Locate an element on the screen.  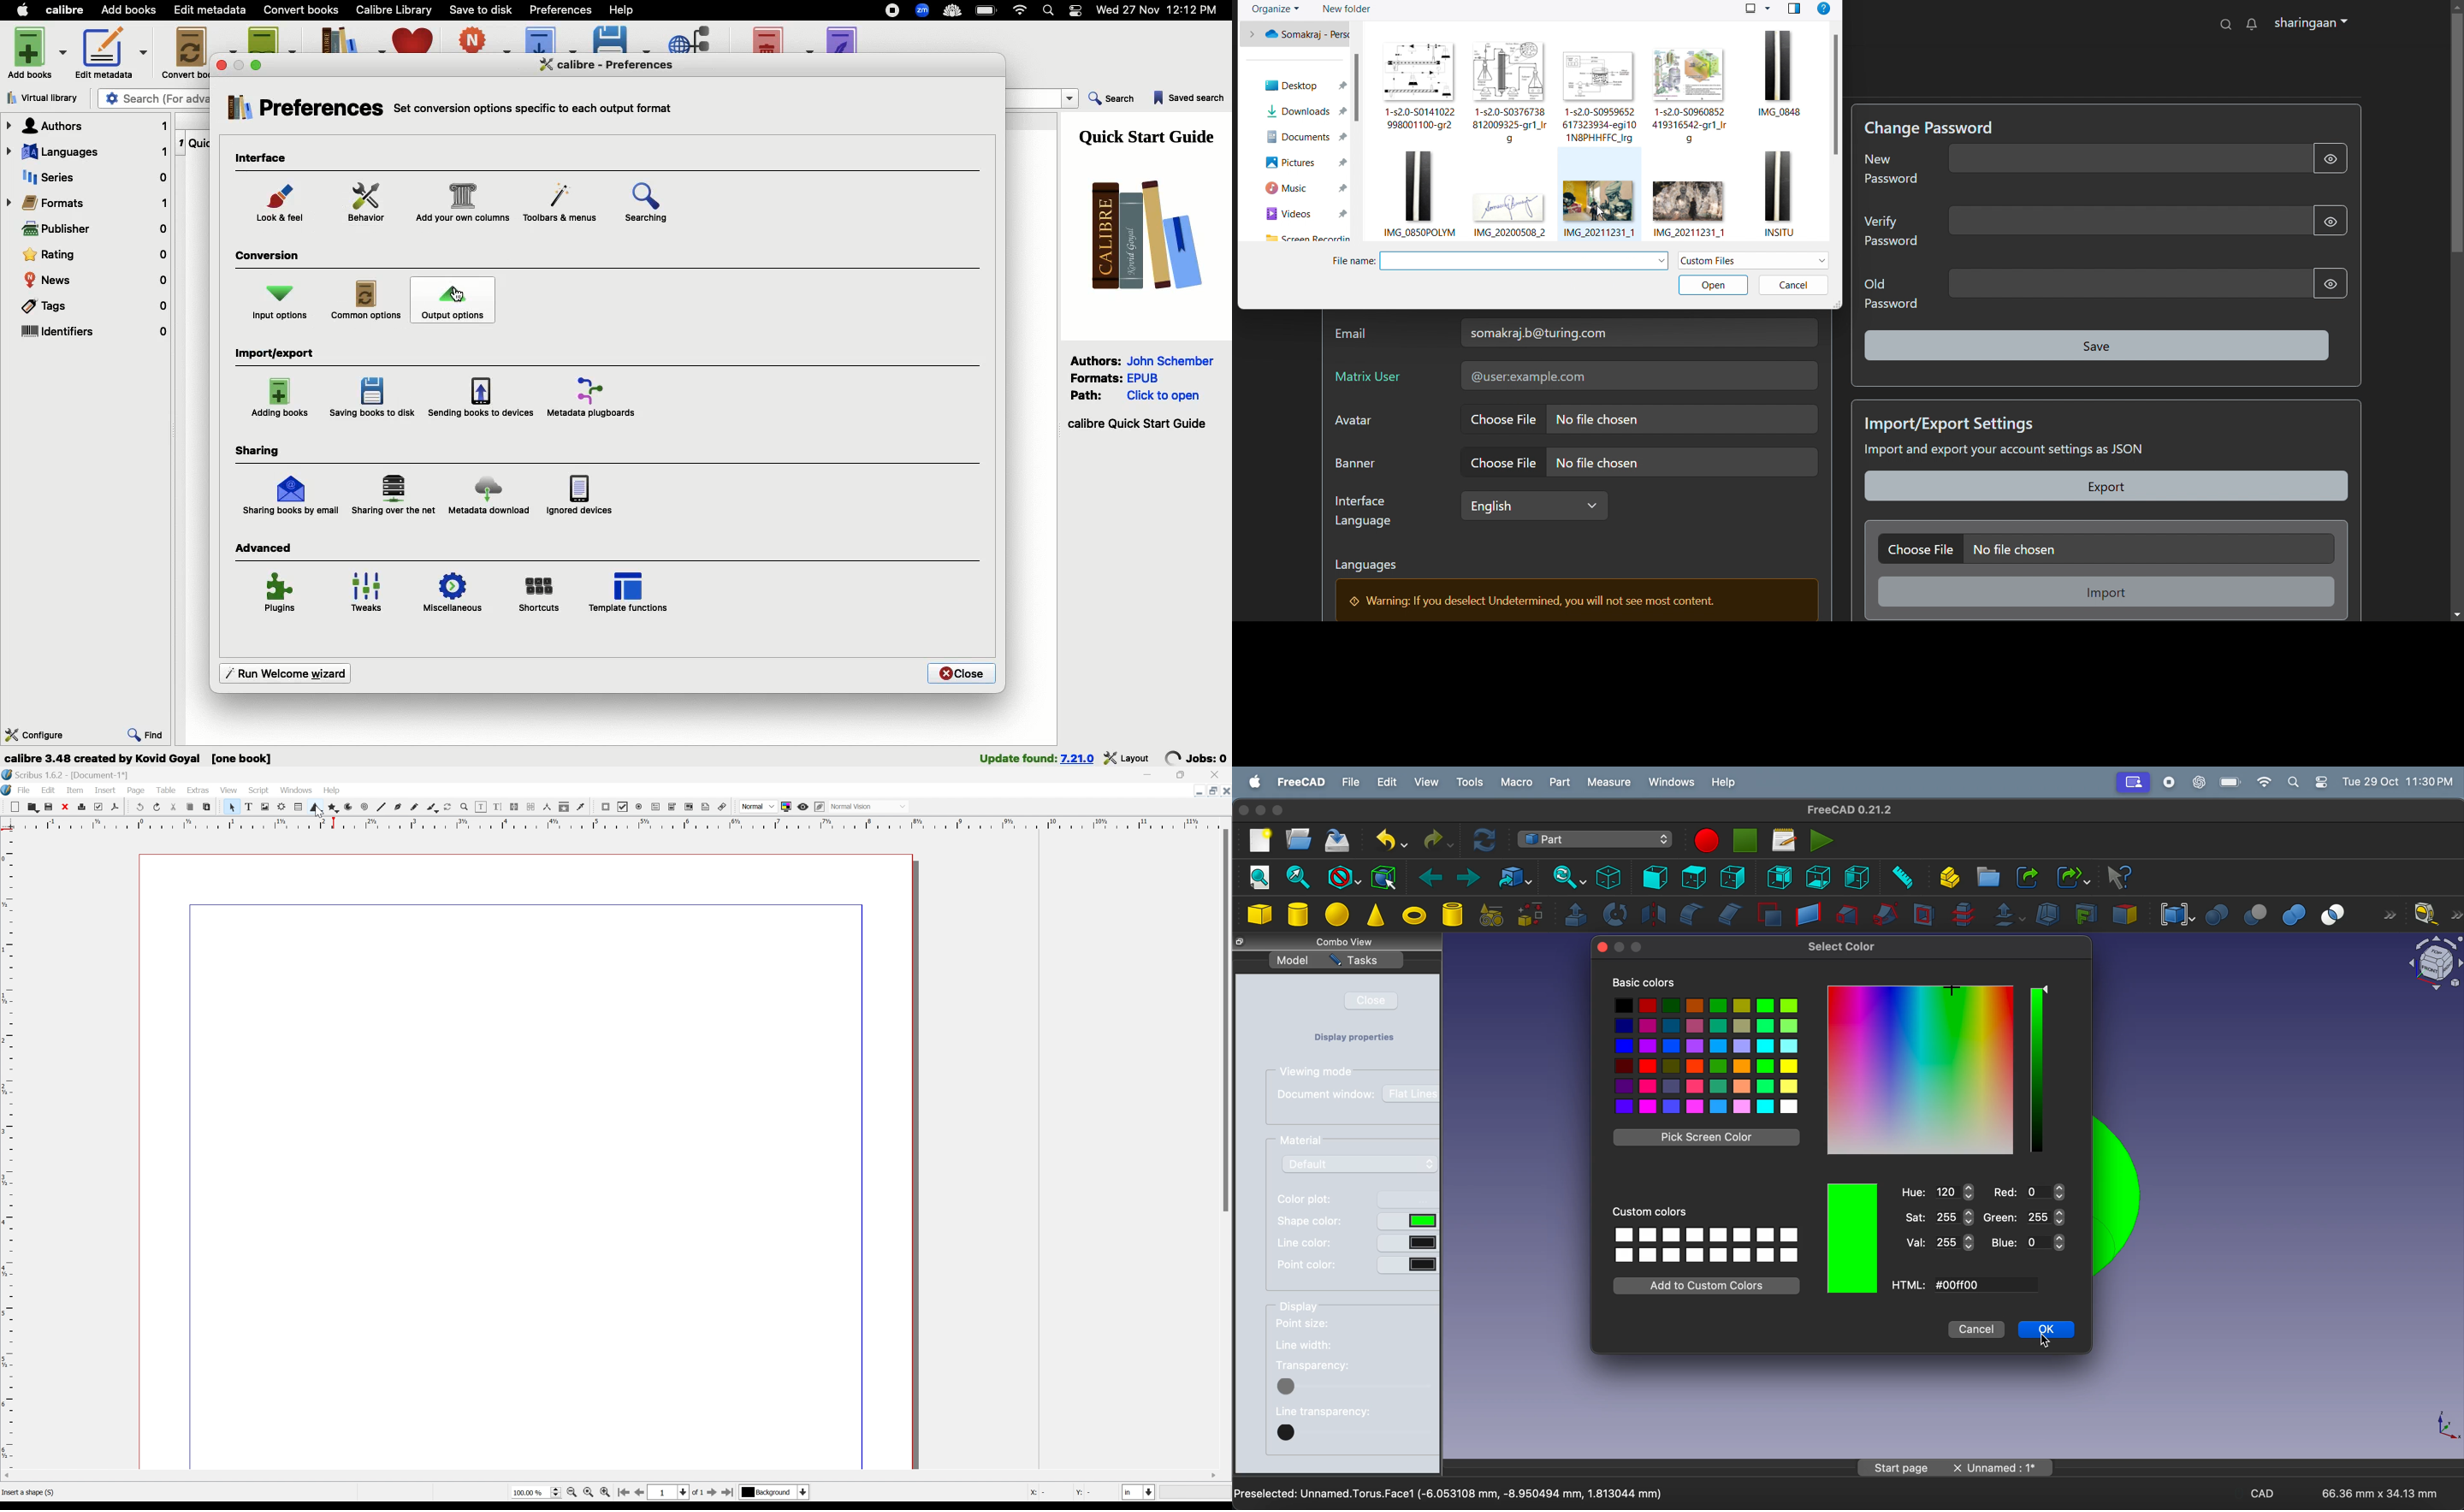
ccccccc is located at coordinates (1960, 1286).